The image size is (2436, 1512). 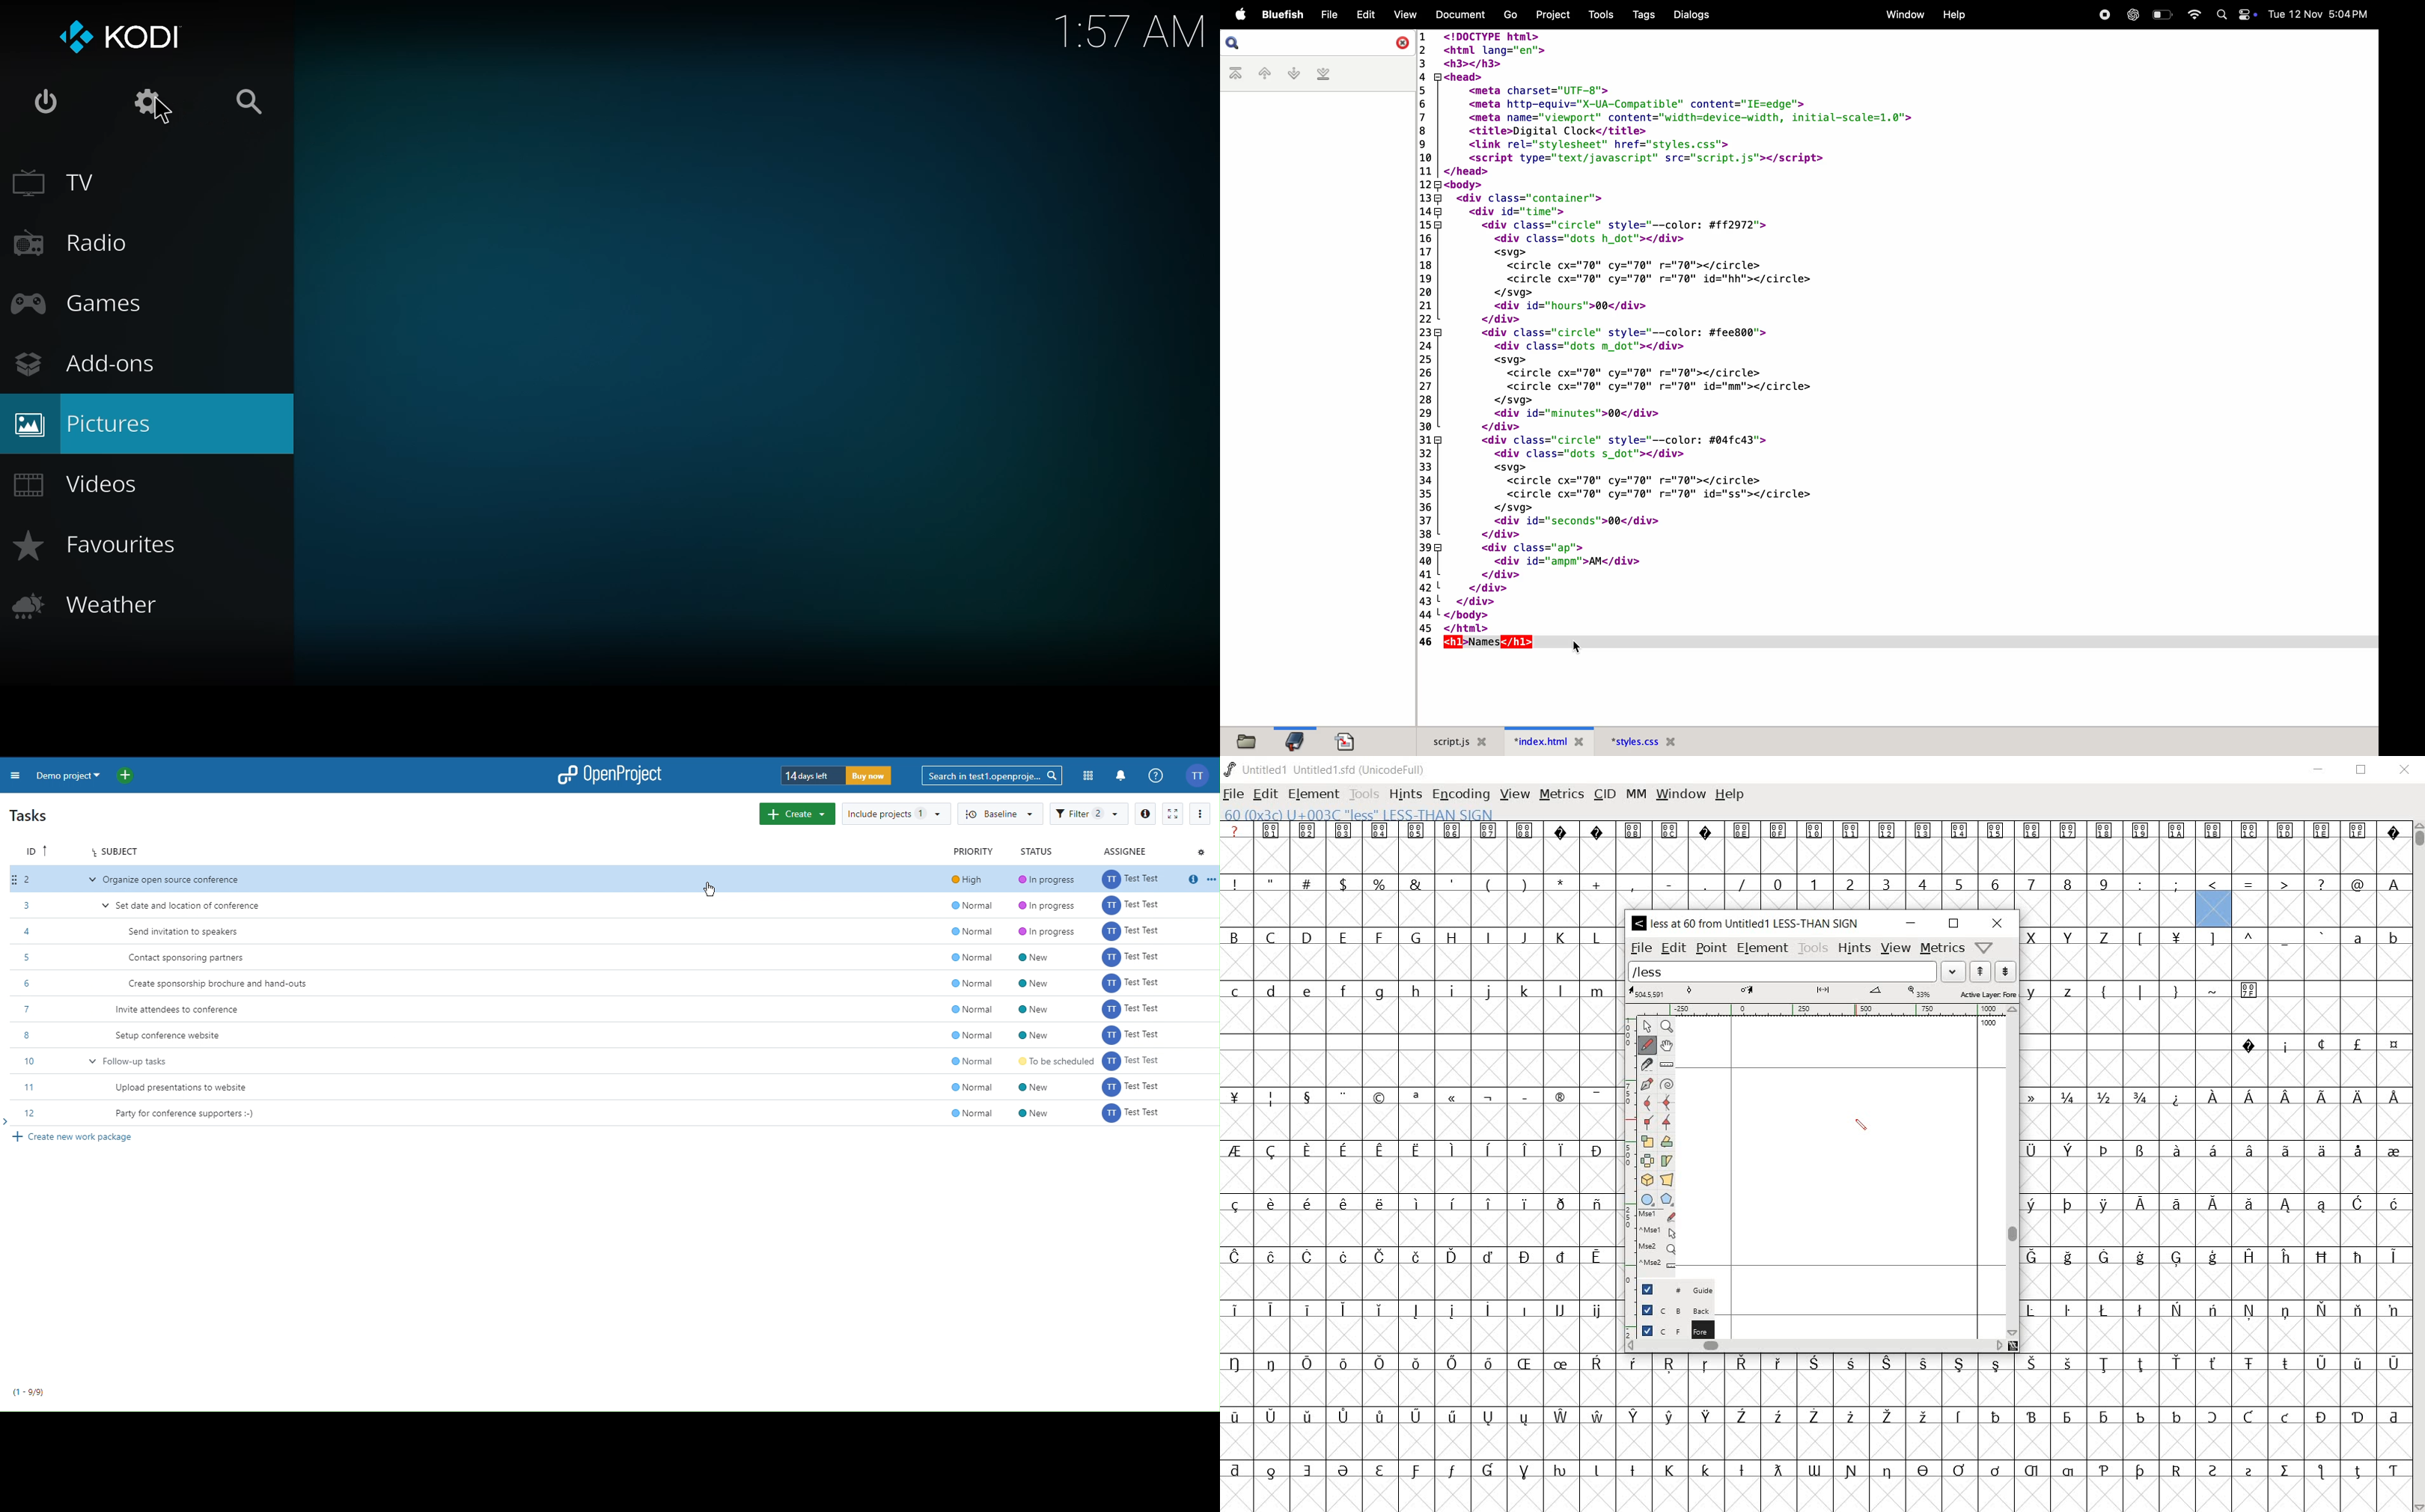 I want to click on cut splines in two, so click(x=1647, y=1064).